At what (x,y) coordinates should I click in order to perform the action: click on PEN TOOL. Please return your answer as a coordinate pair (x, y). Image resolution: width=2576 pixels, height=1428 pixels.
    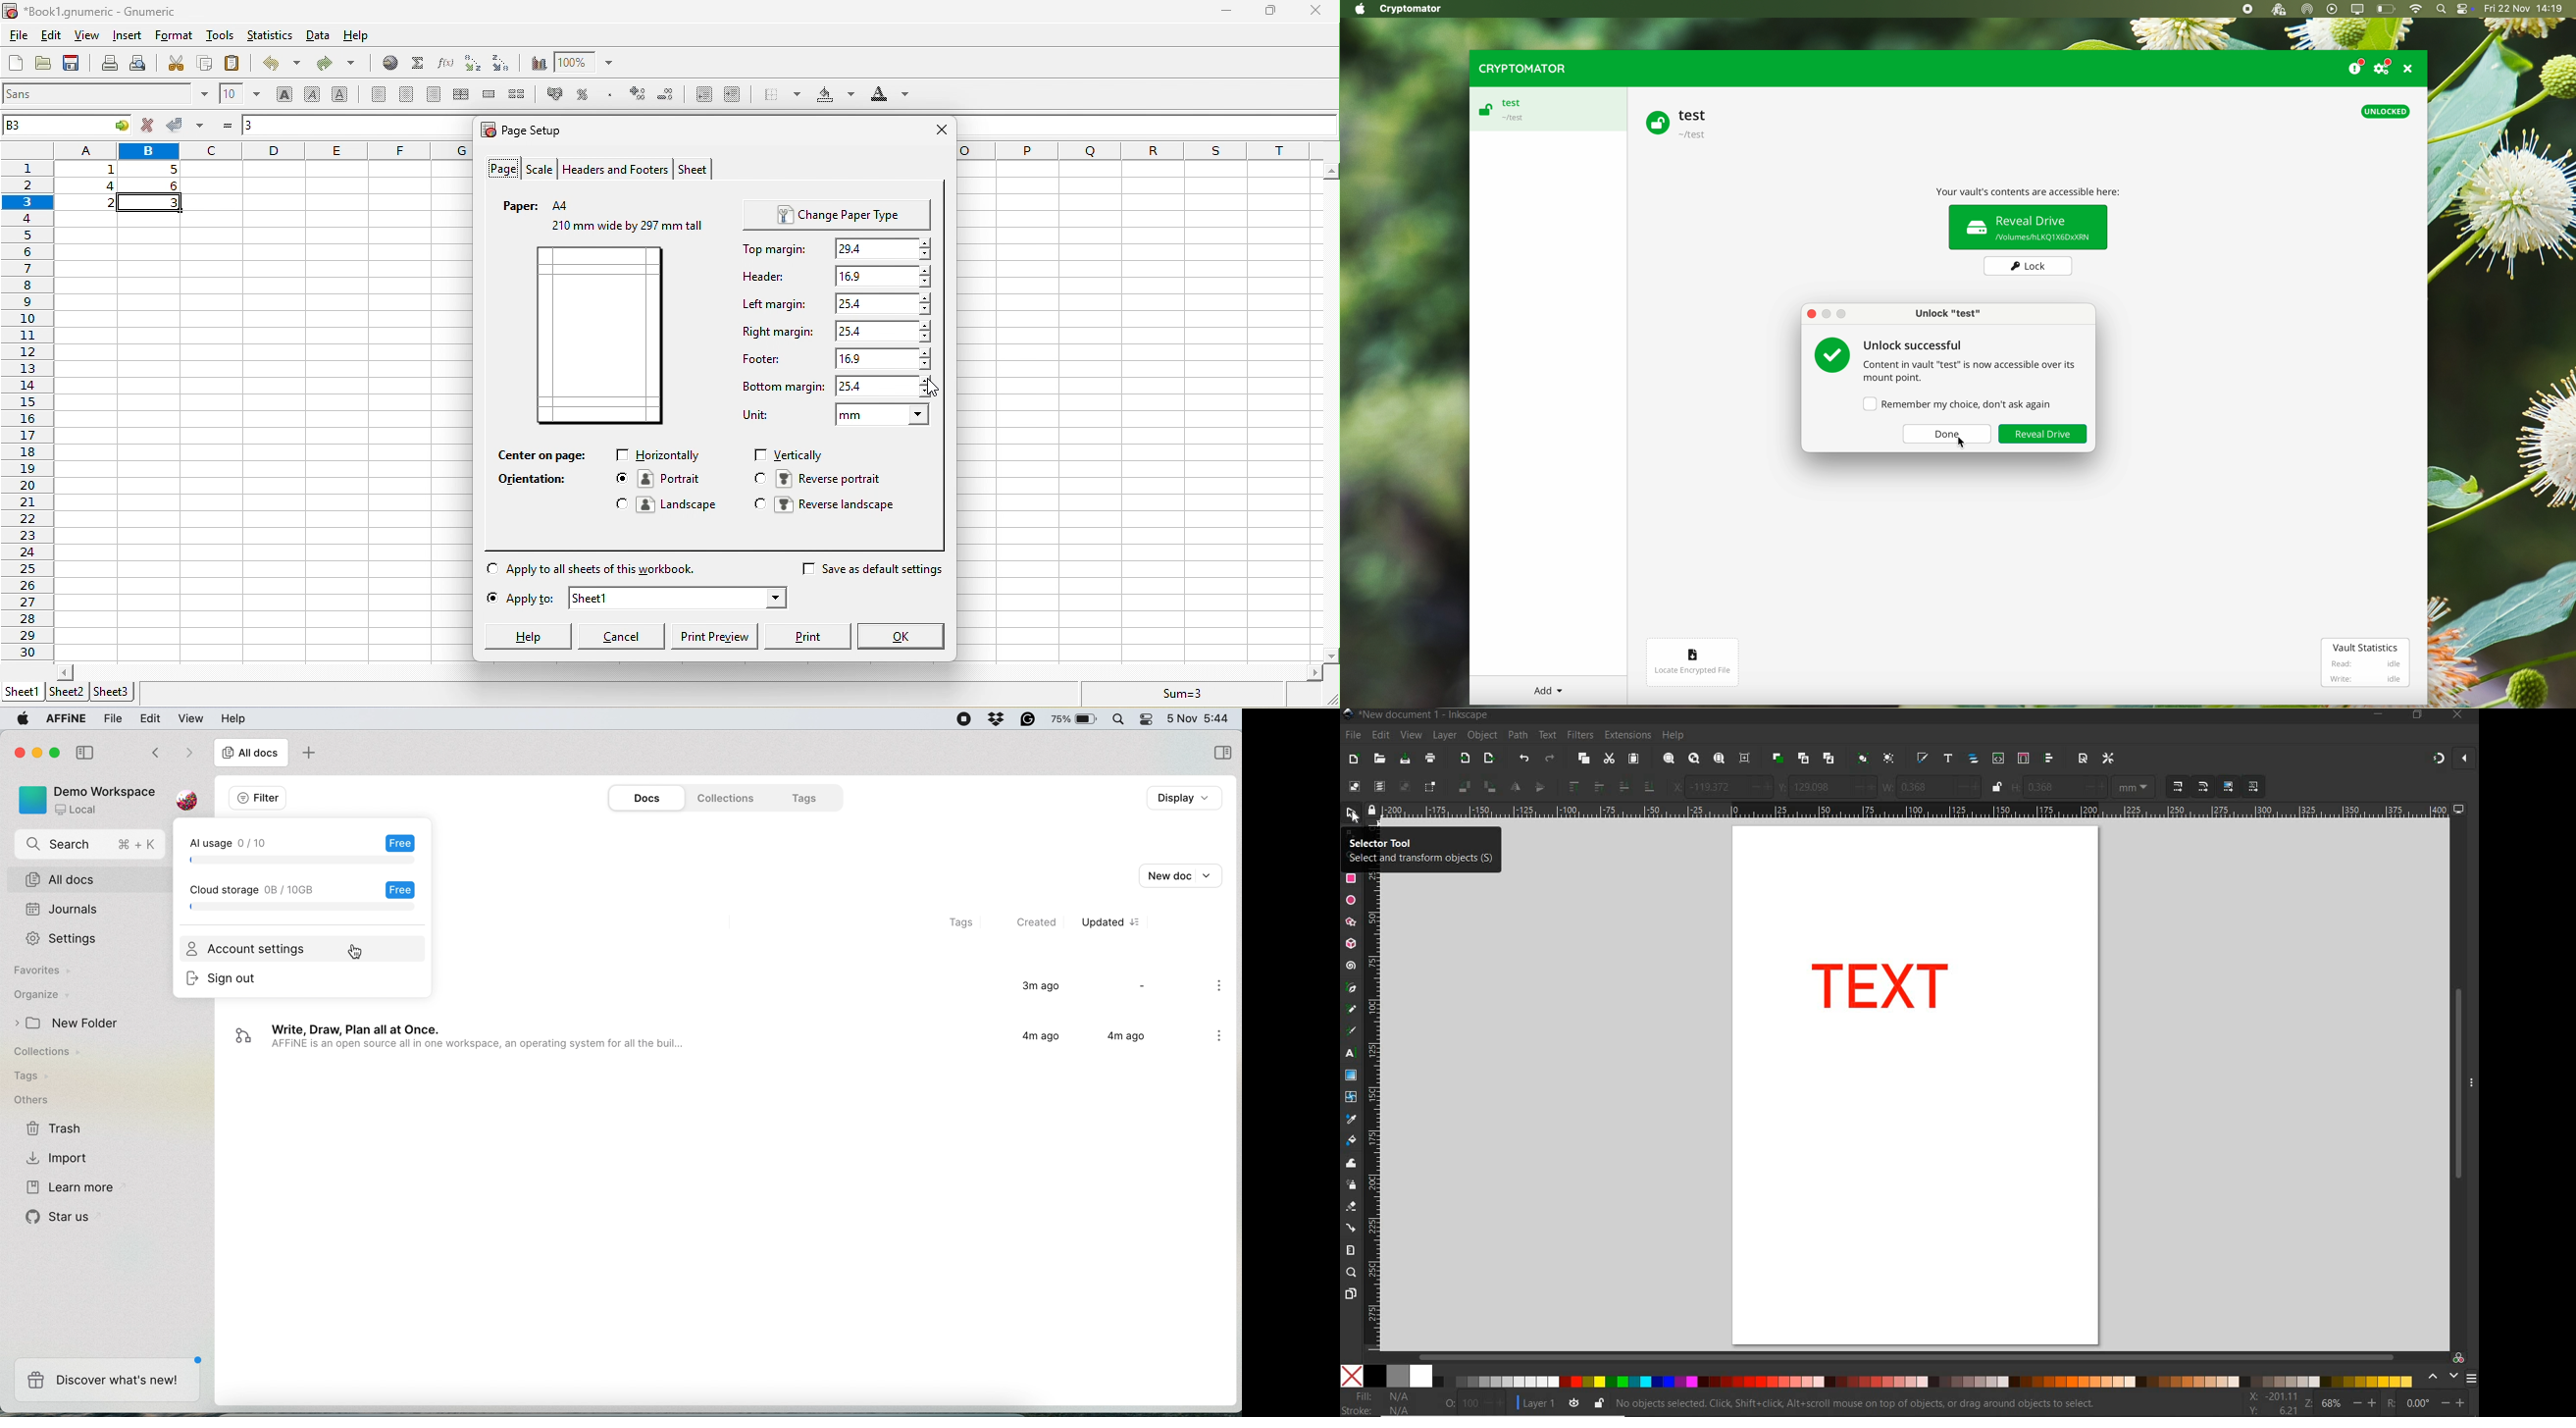
    Looking at the image, I should click on (1352, 988).